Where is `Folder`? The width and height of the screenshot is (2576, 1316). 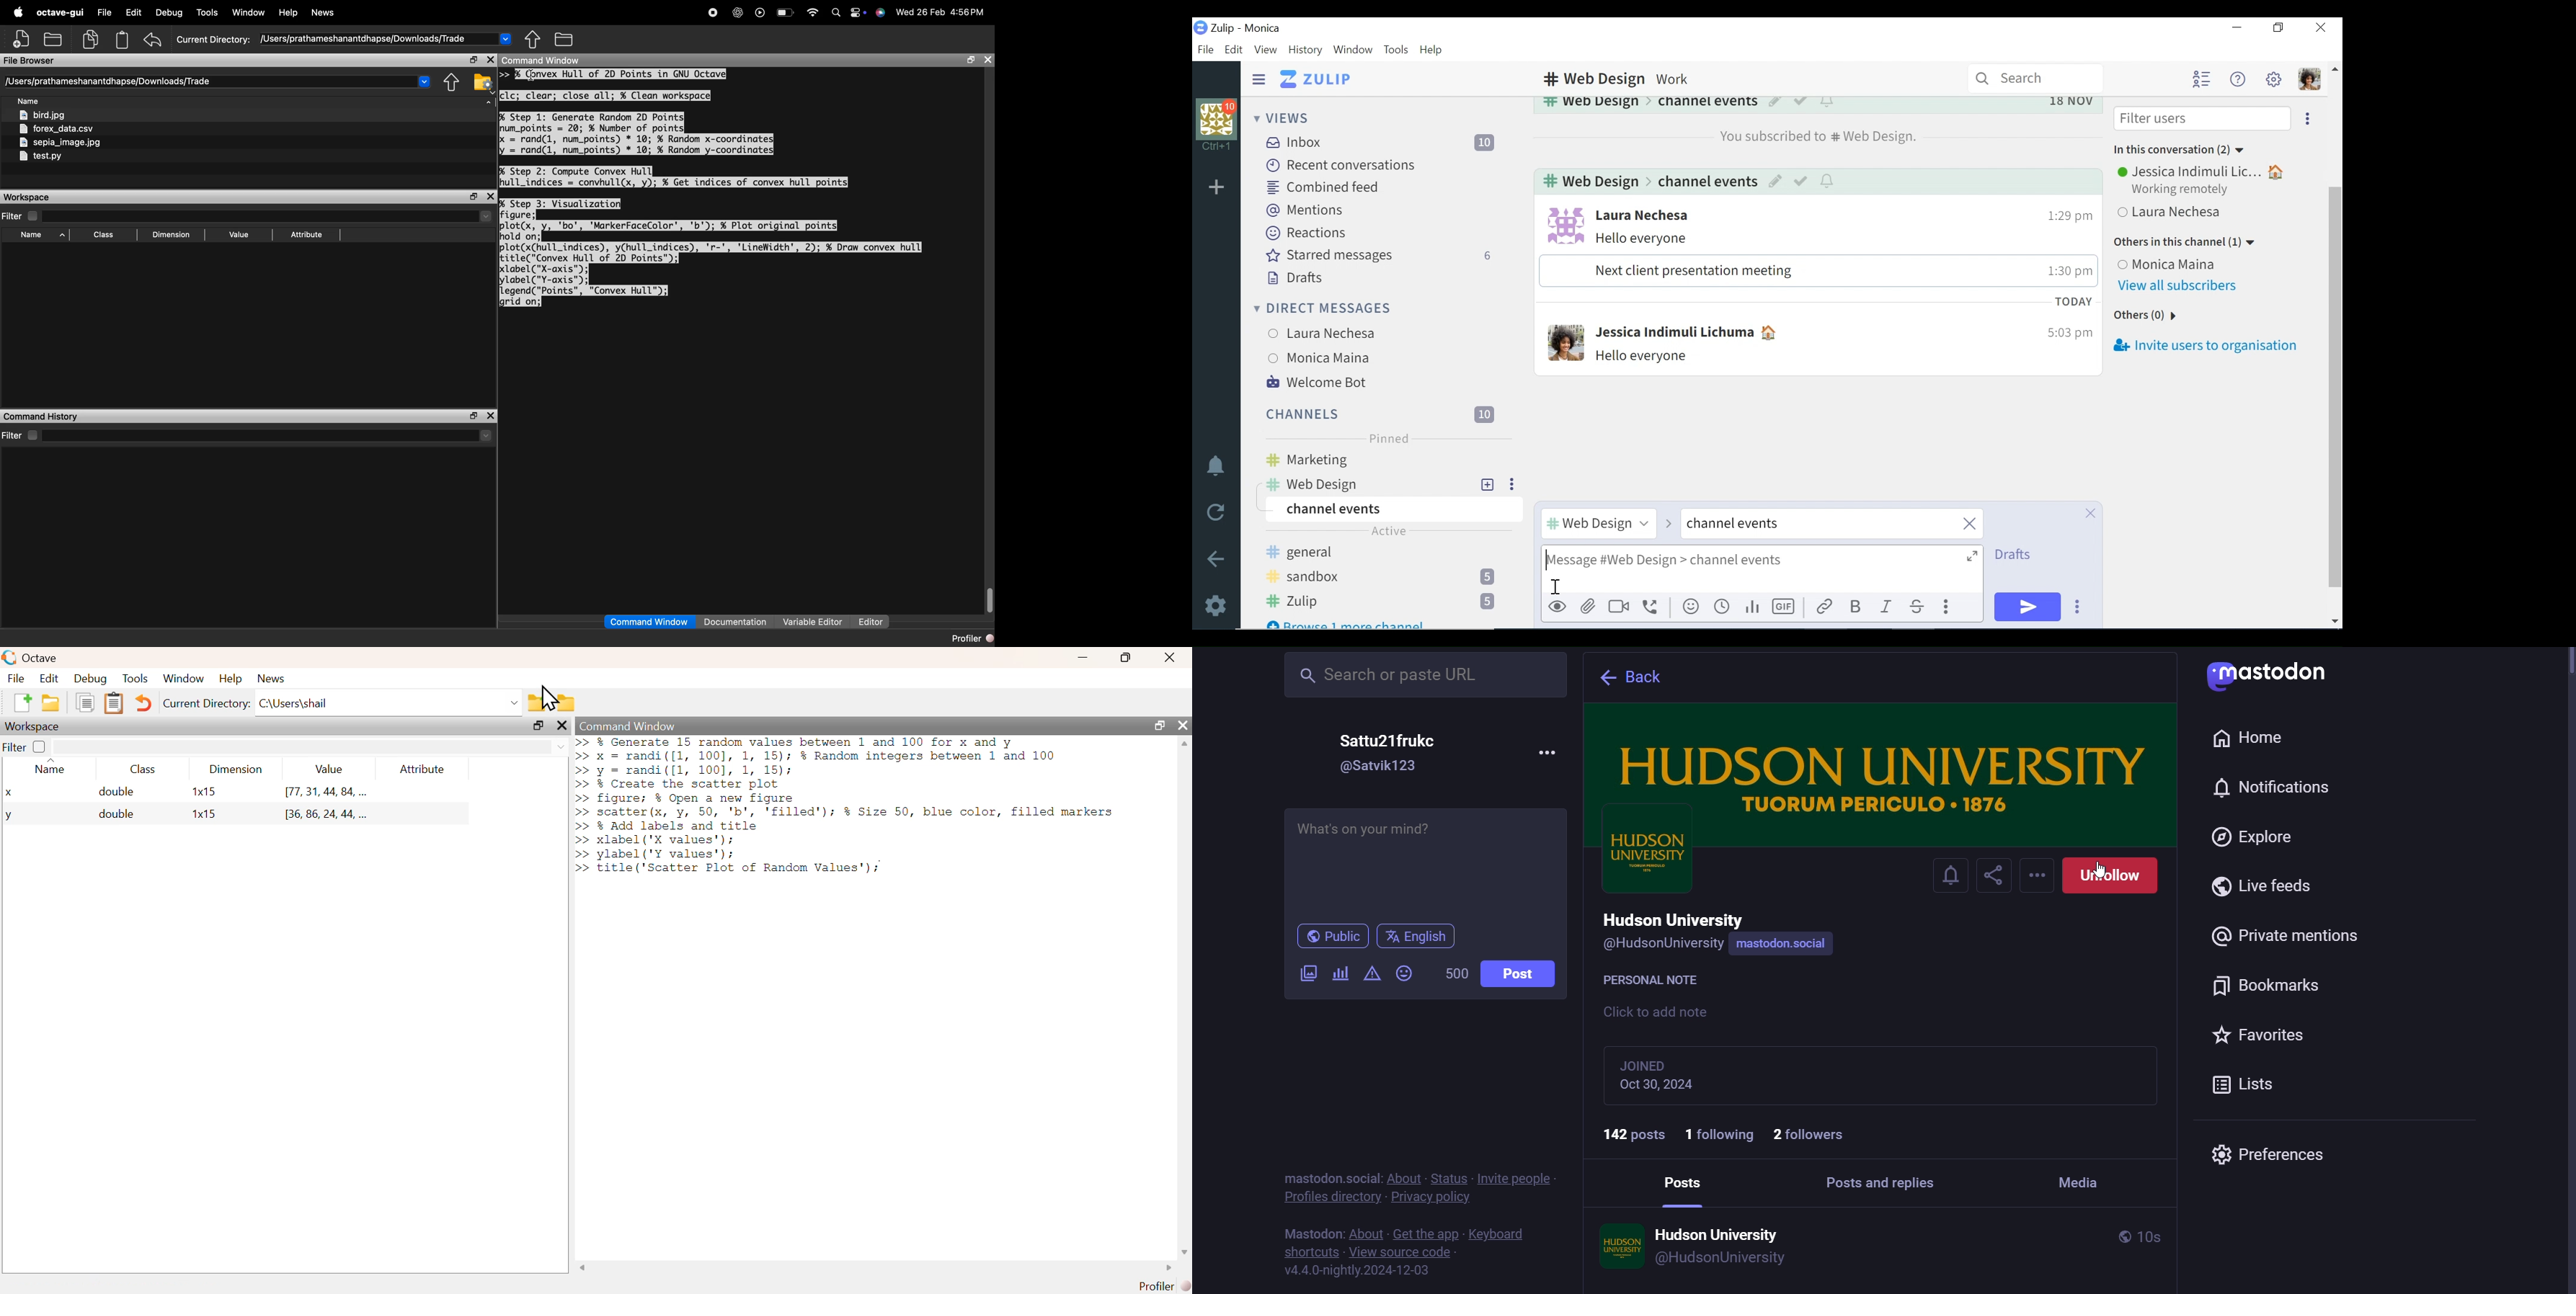 Folder is located at coordinates (564, 704).